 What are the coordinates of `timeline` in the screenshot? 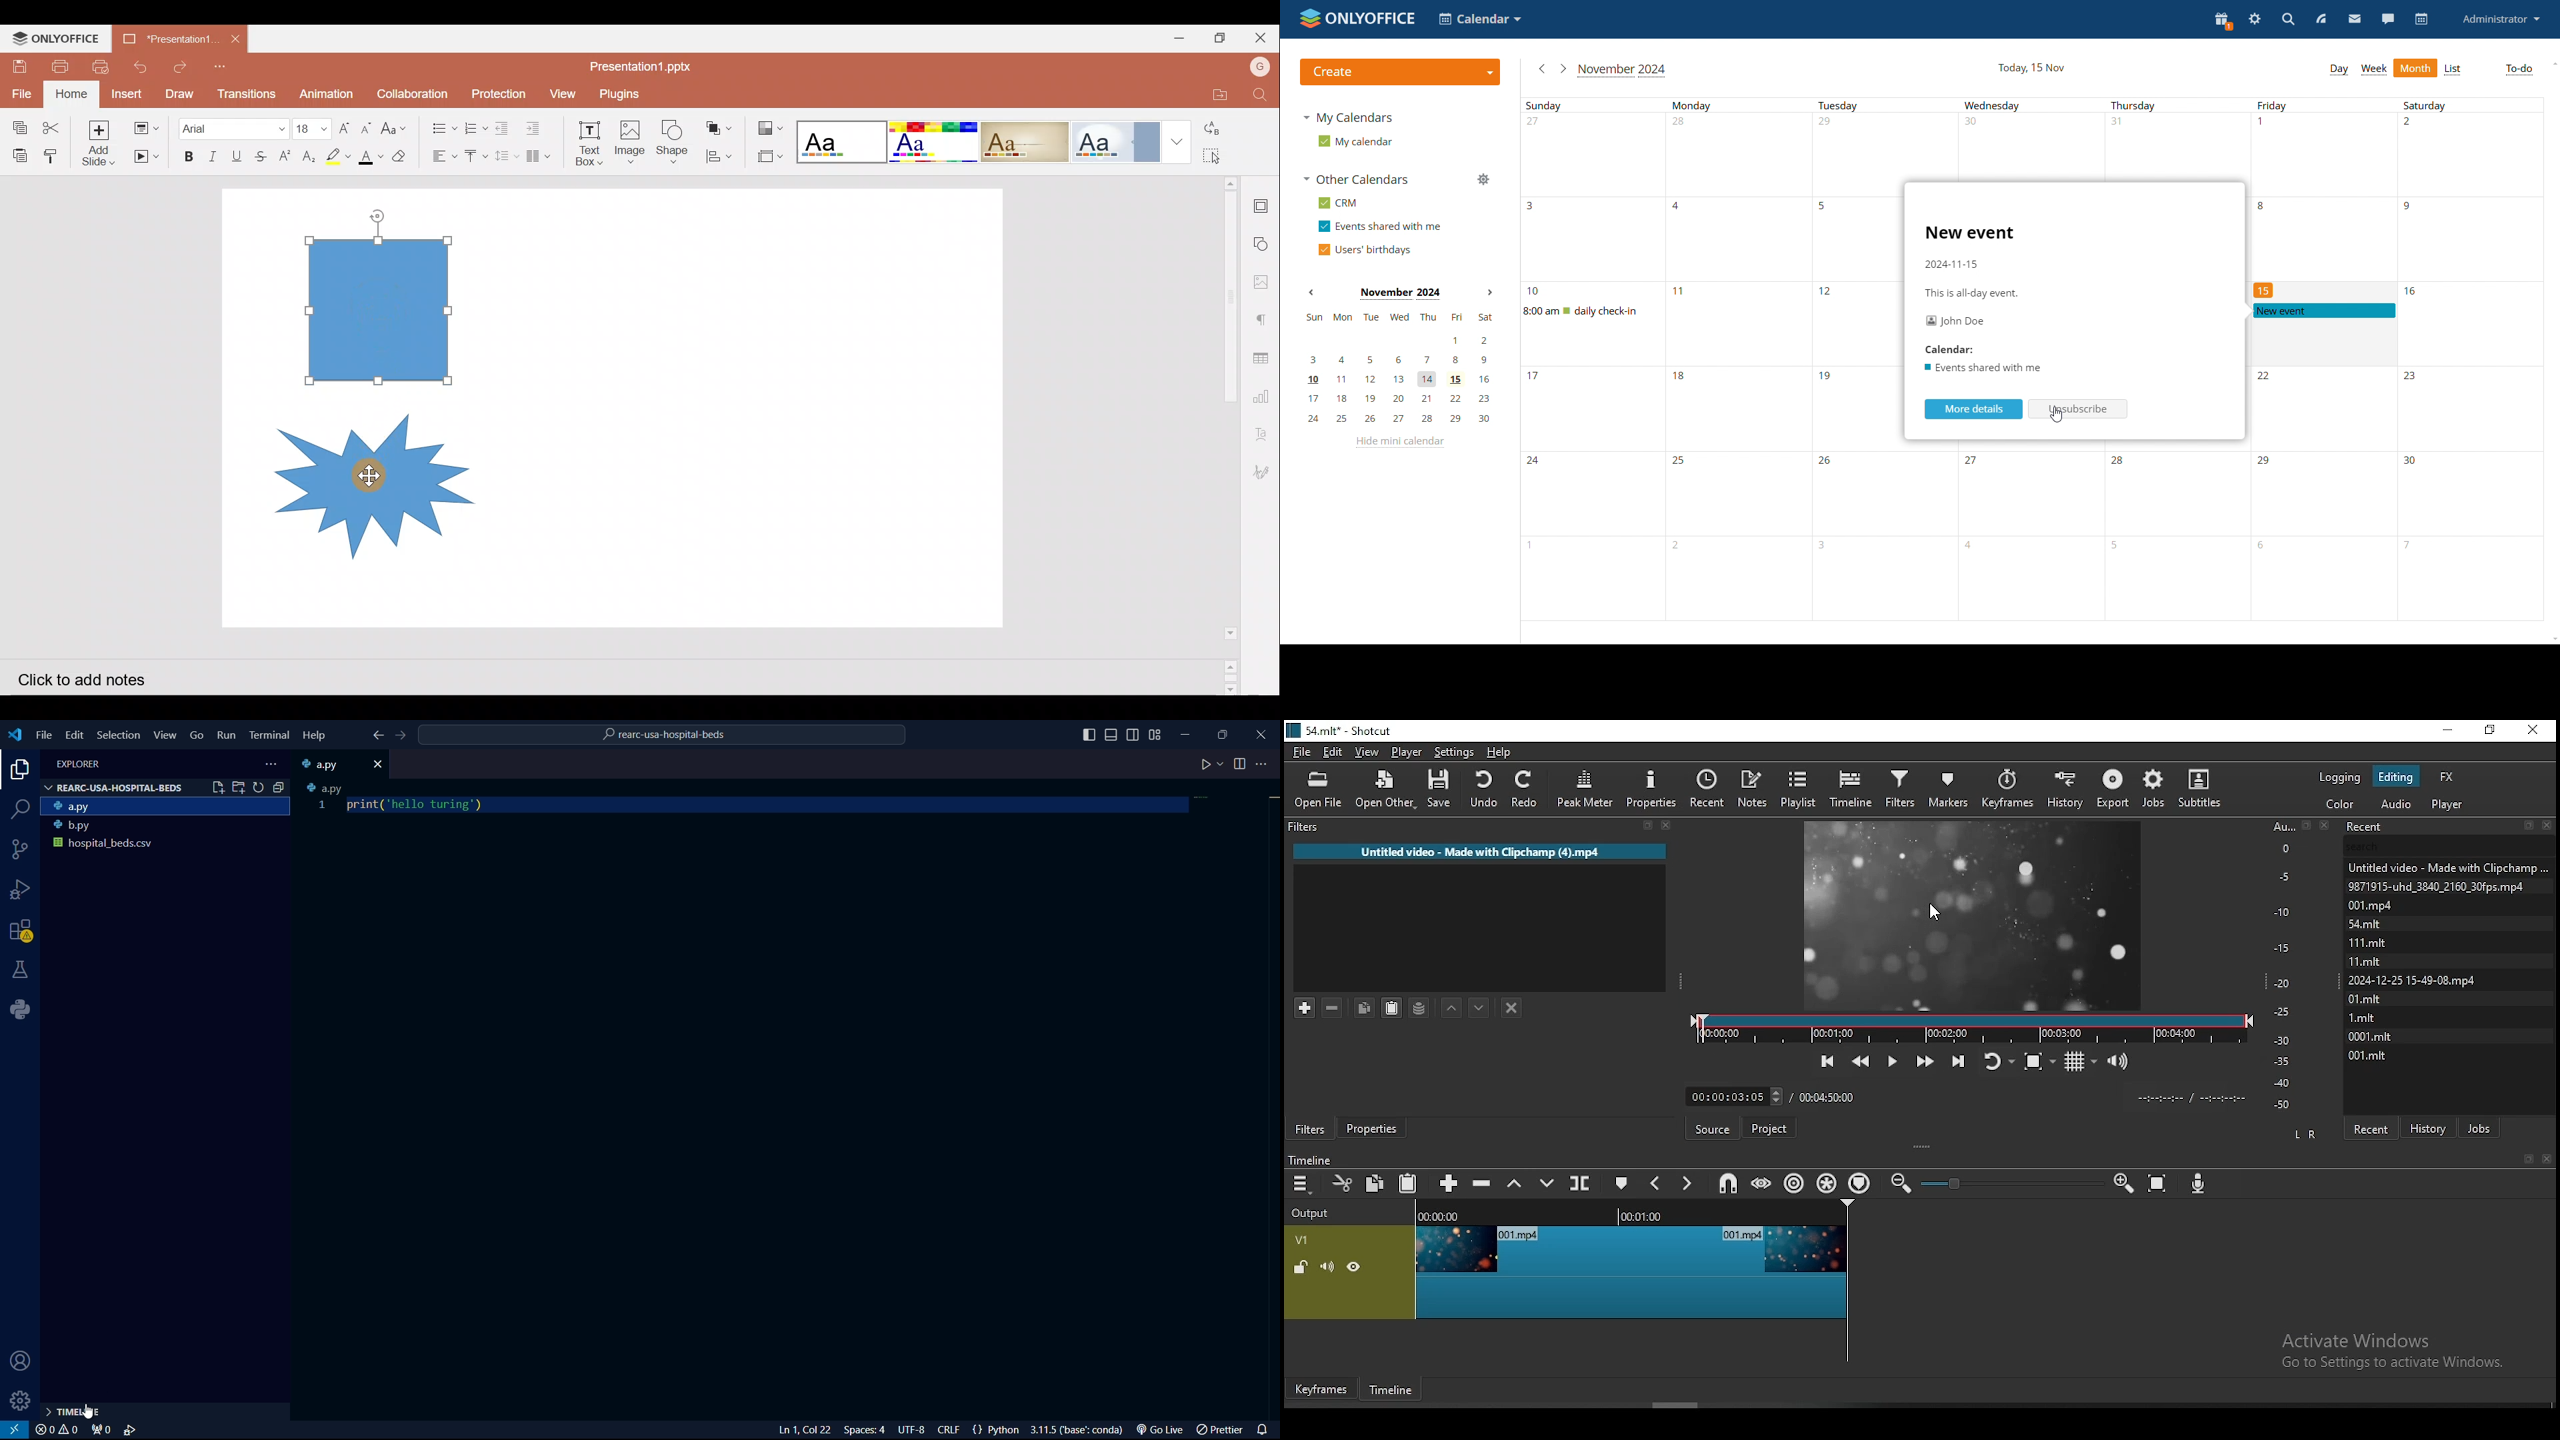 It's located at (1851, 791).